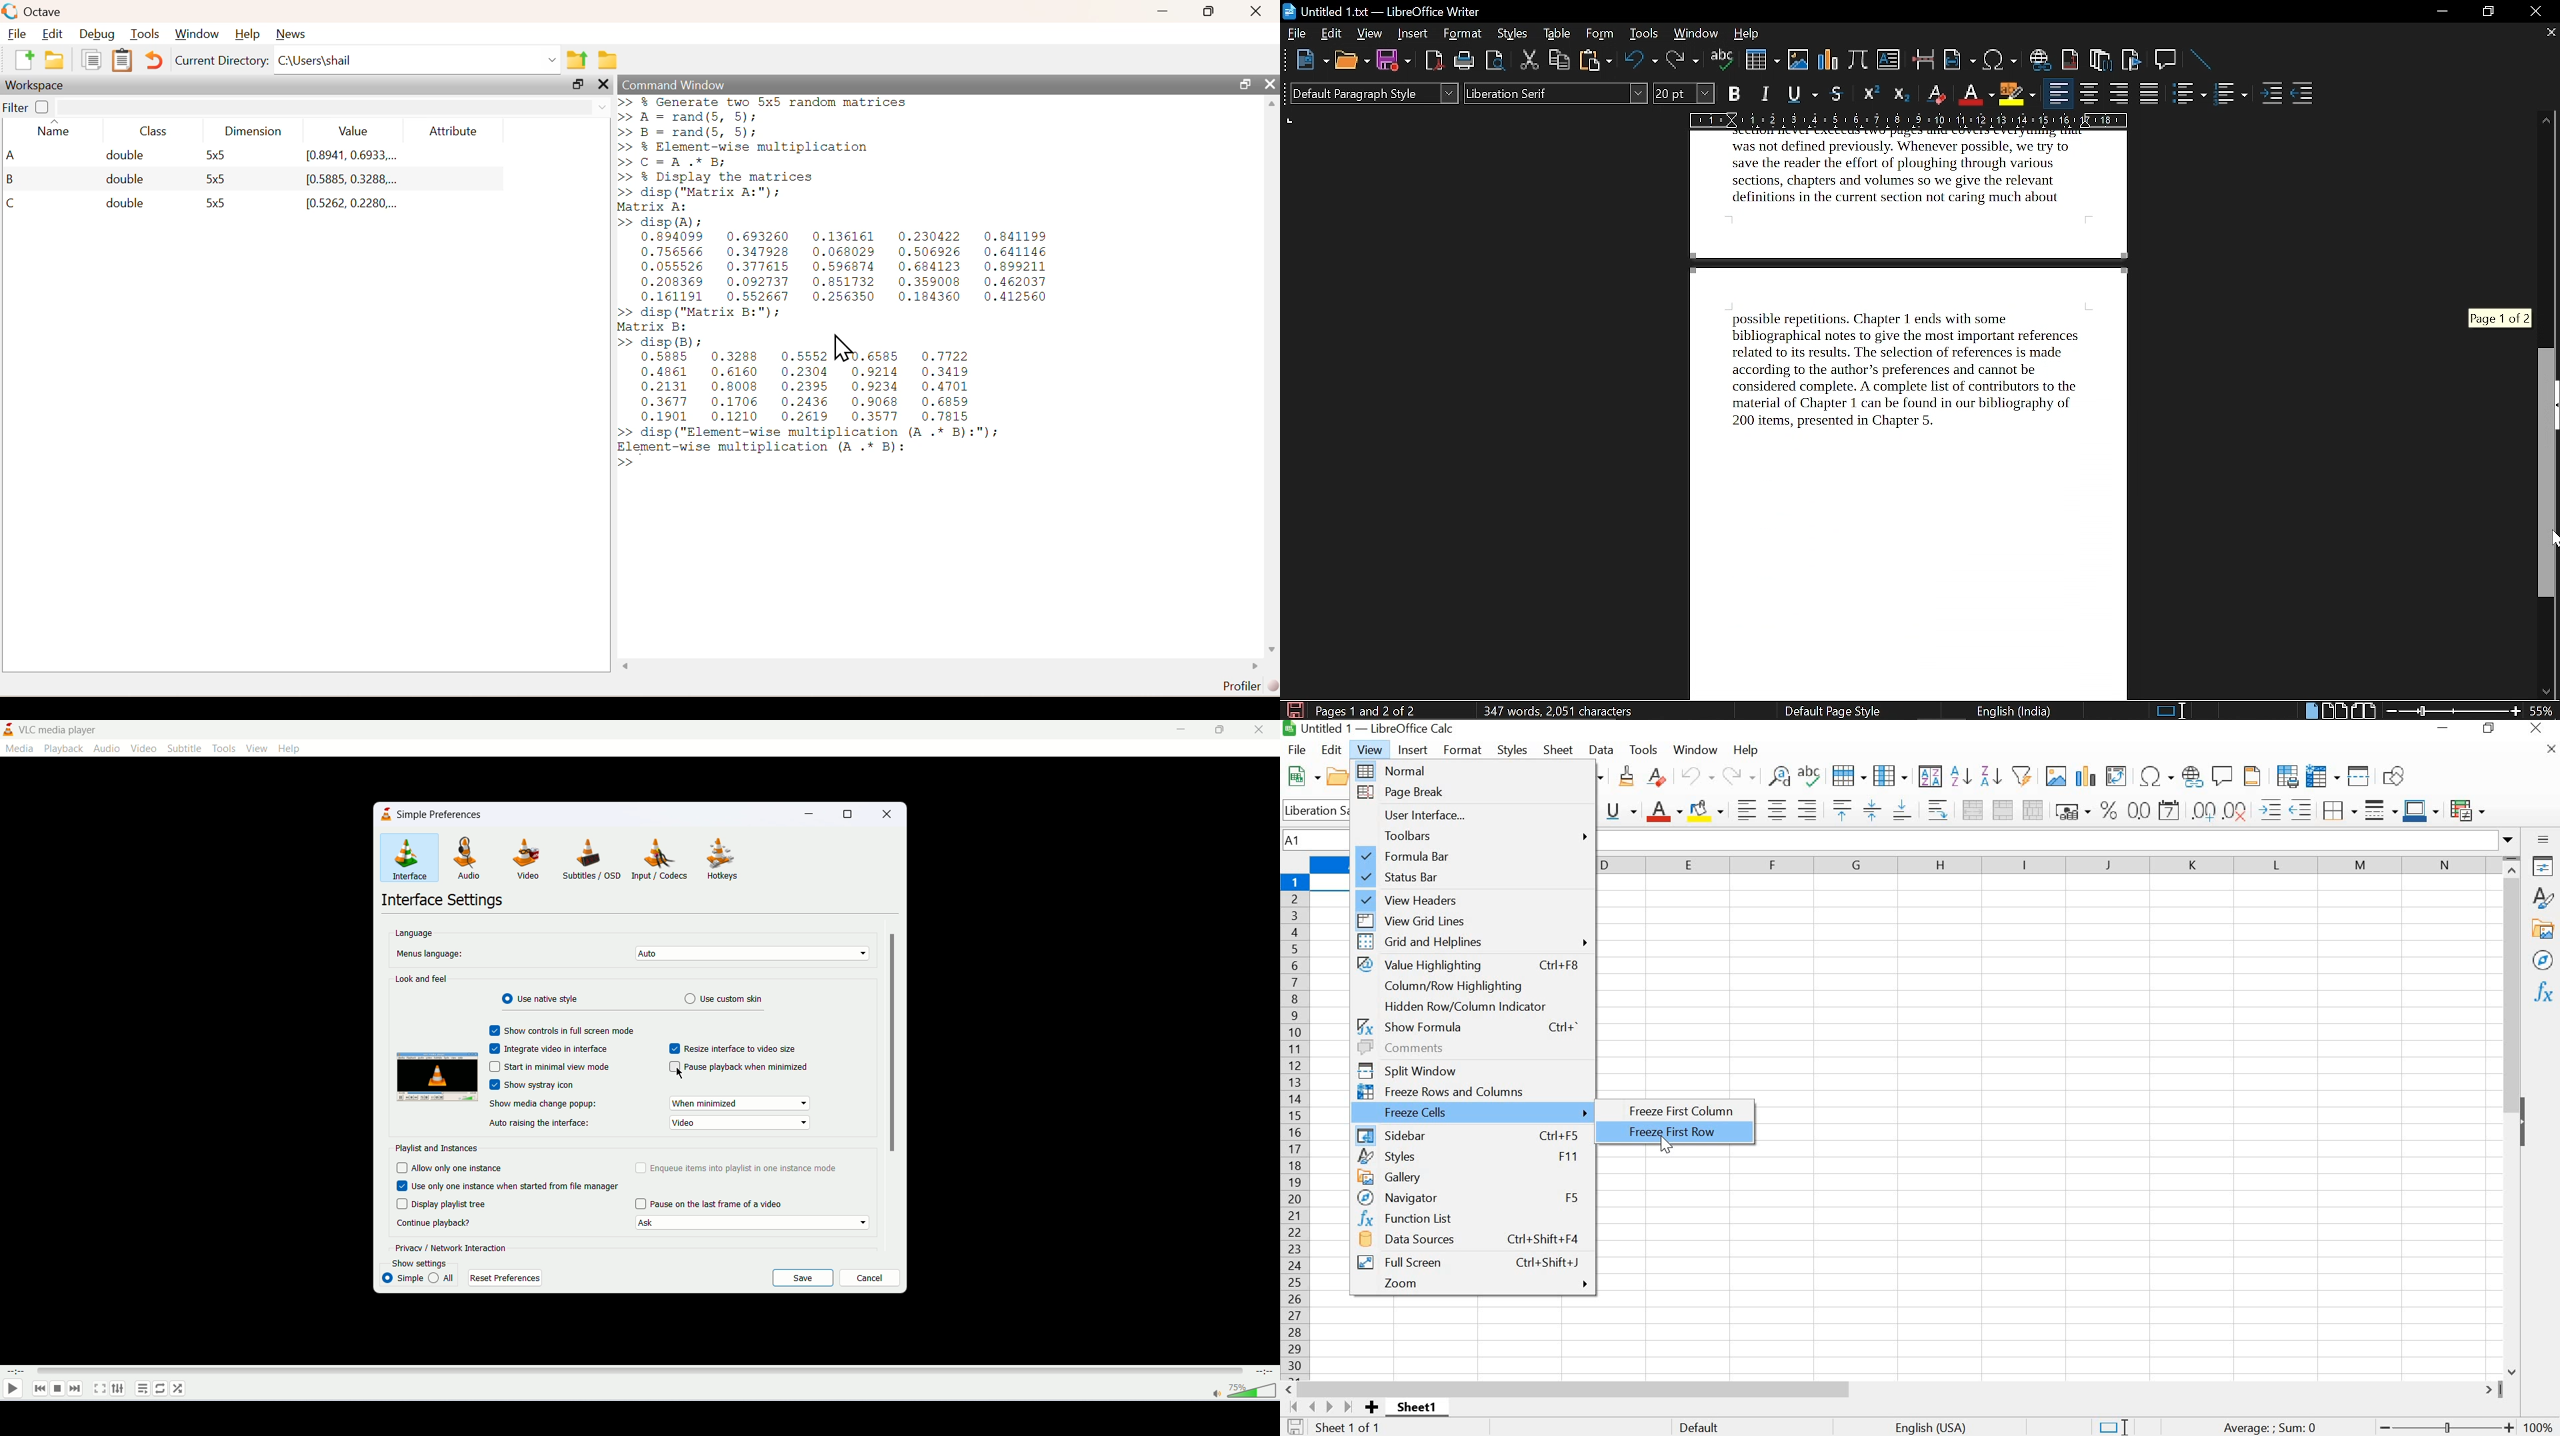 The image size is (2576, 1456). What do you see at coordinates (1218, 733) in the screenshot?
I see `maximize` at bounding box center [1218, 733].